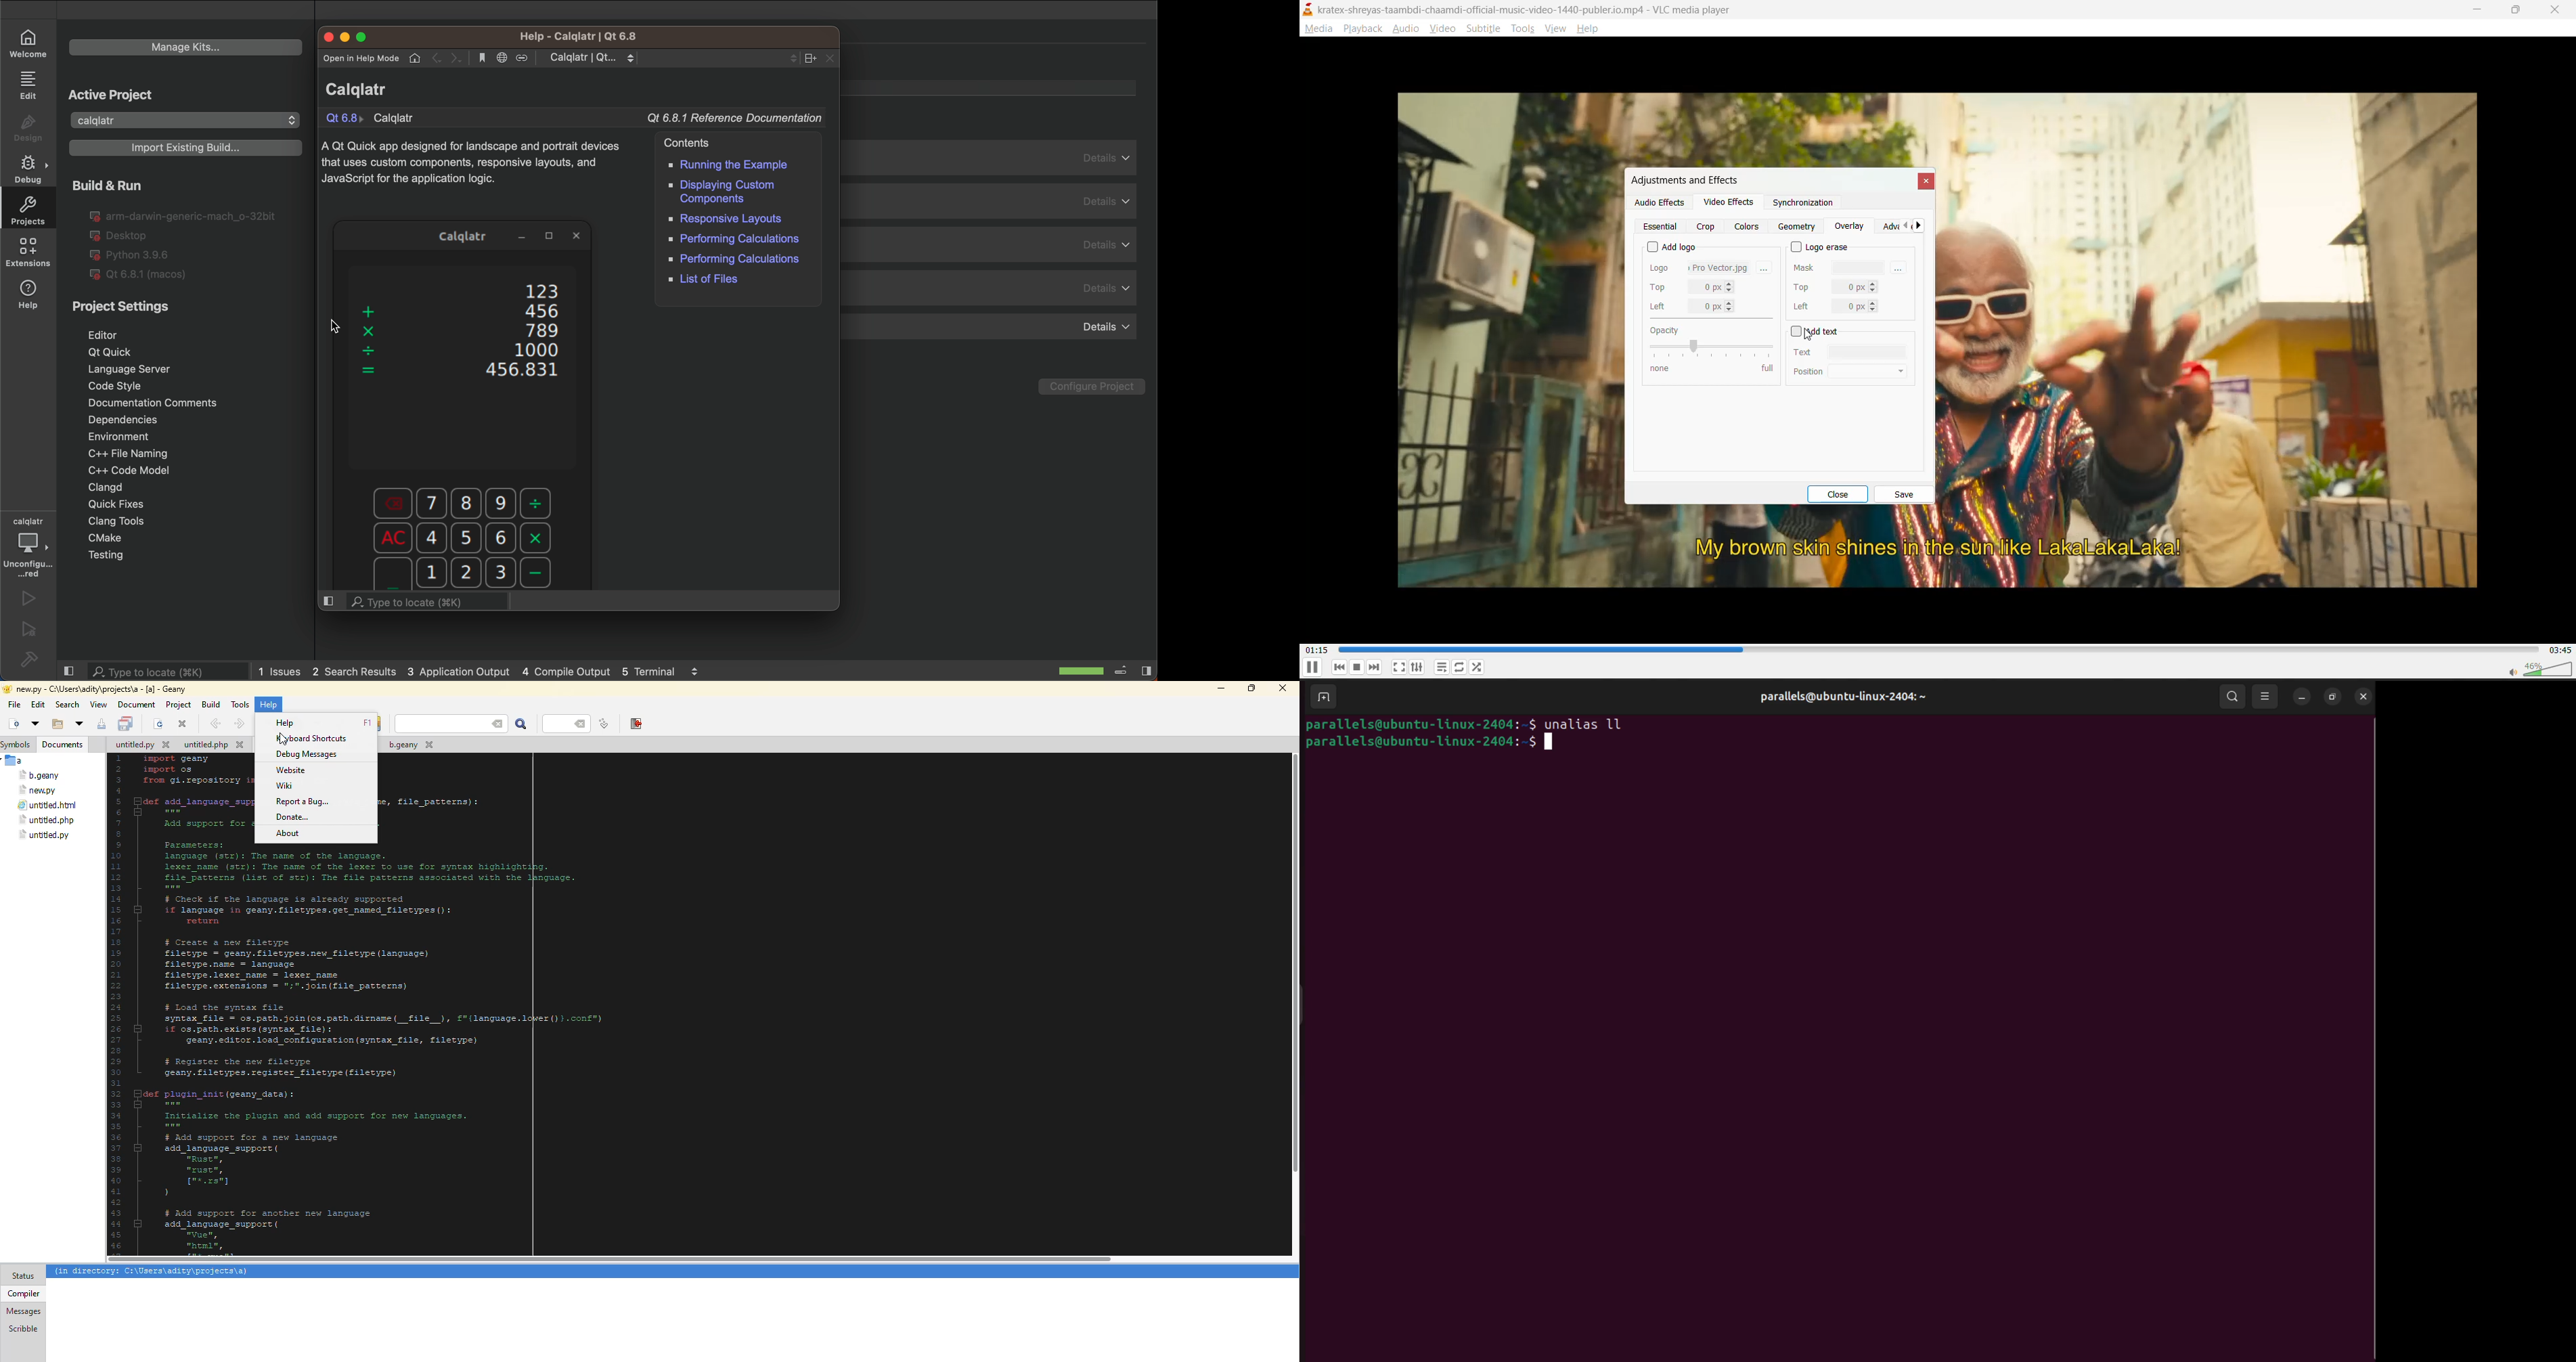  Describe the element at coordinates (2536, 669) in the screenshot. I see `volume` at that location.